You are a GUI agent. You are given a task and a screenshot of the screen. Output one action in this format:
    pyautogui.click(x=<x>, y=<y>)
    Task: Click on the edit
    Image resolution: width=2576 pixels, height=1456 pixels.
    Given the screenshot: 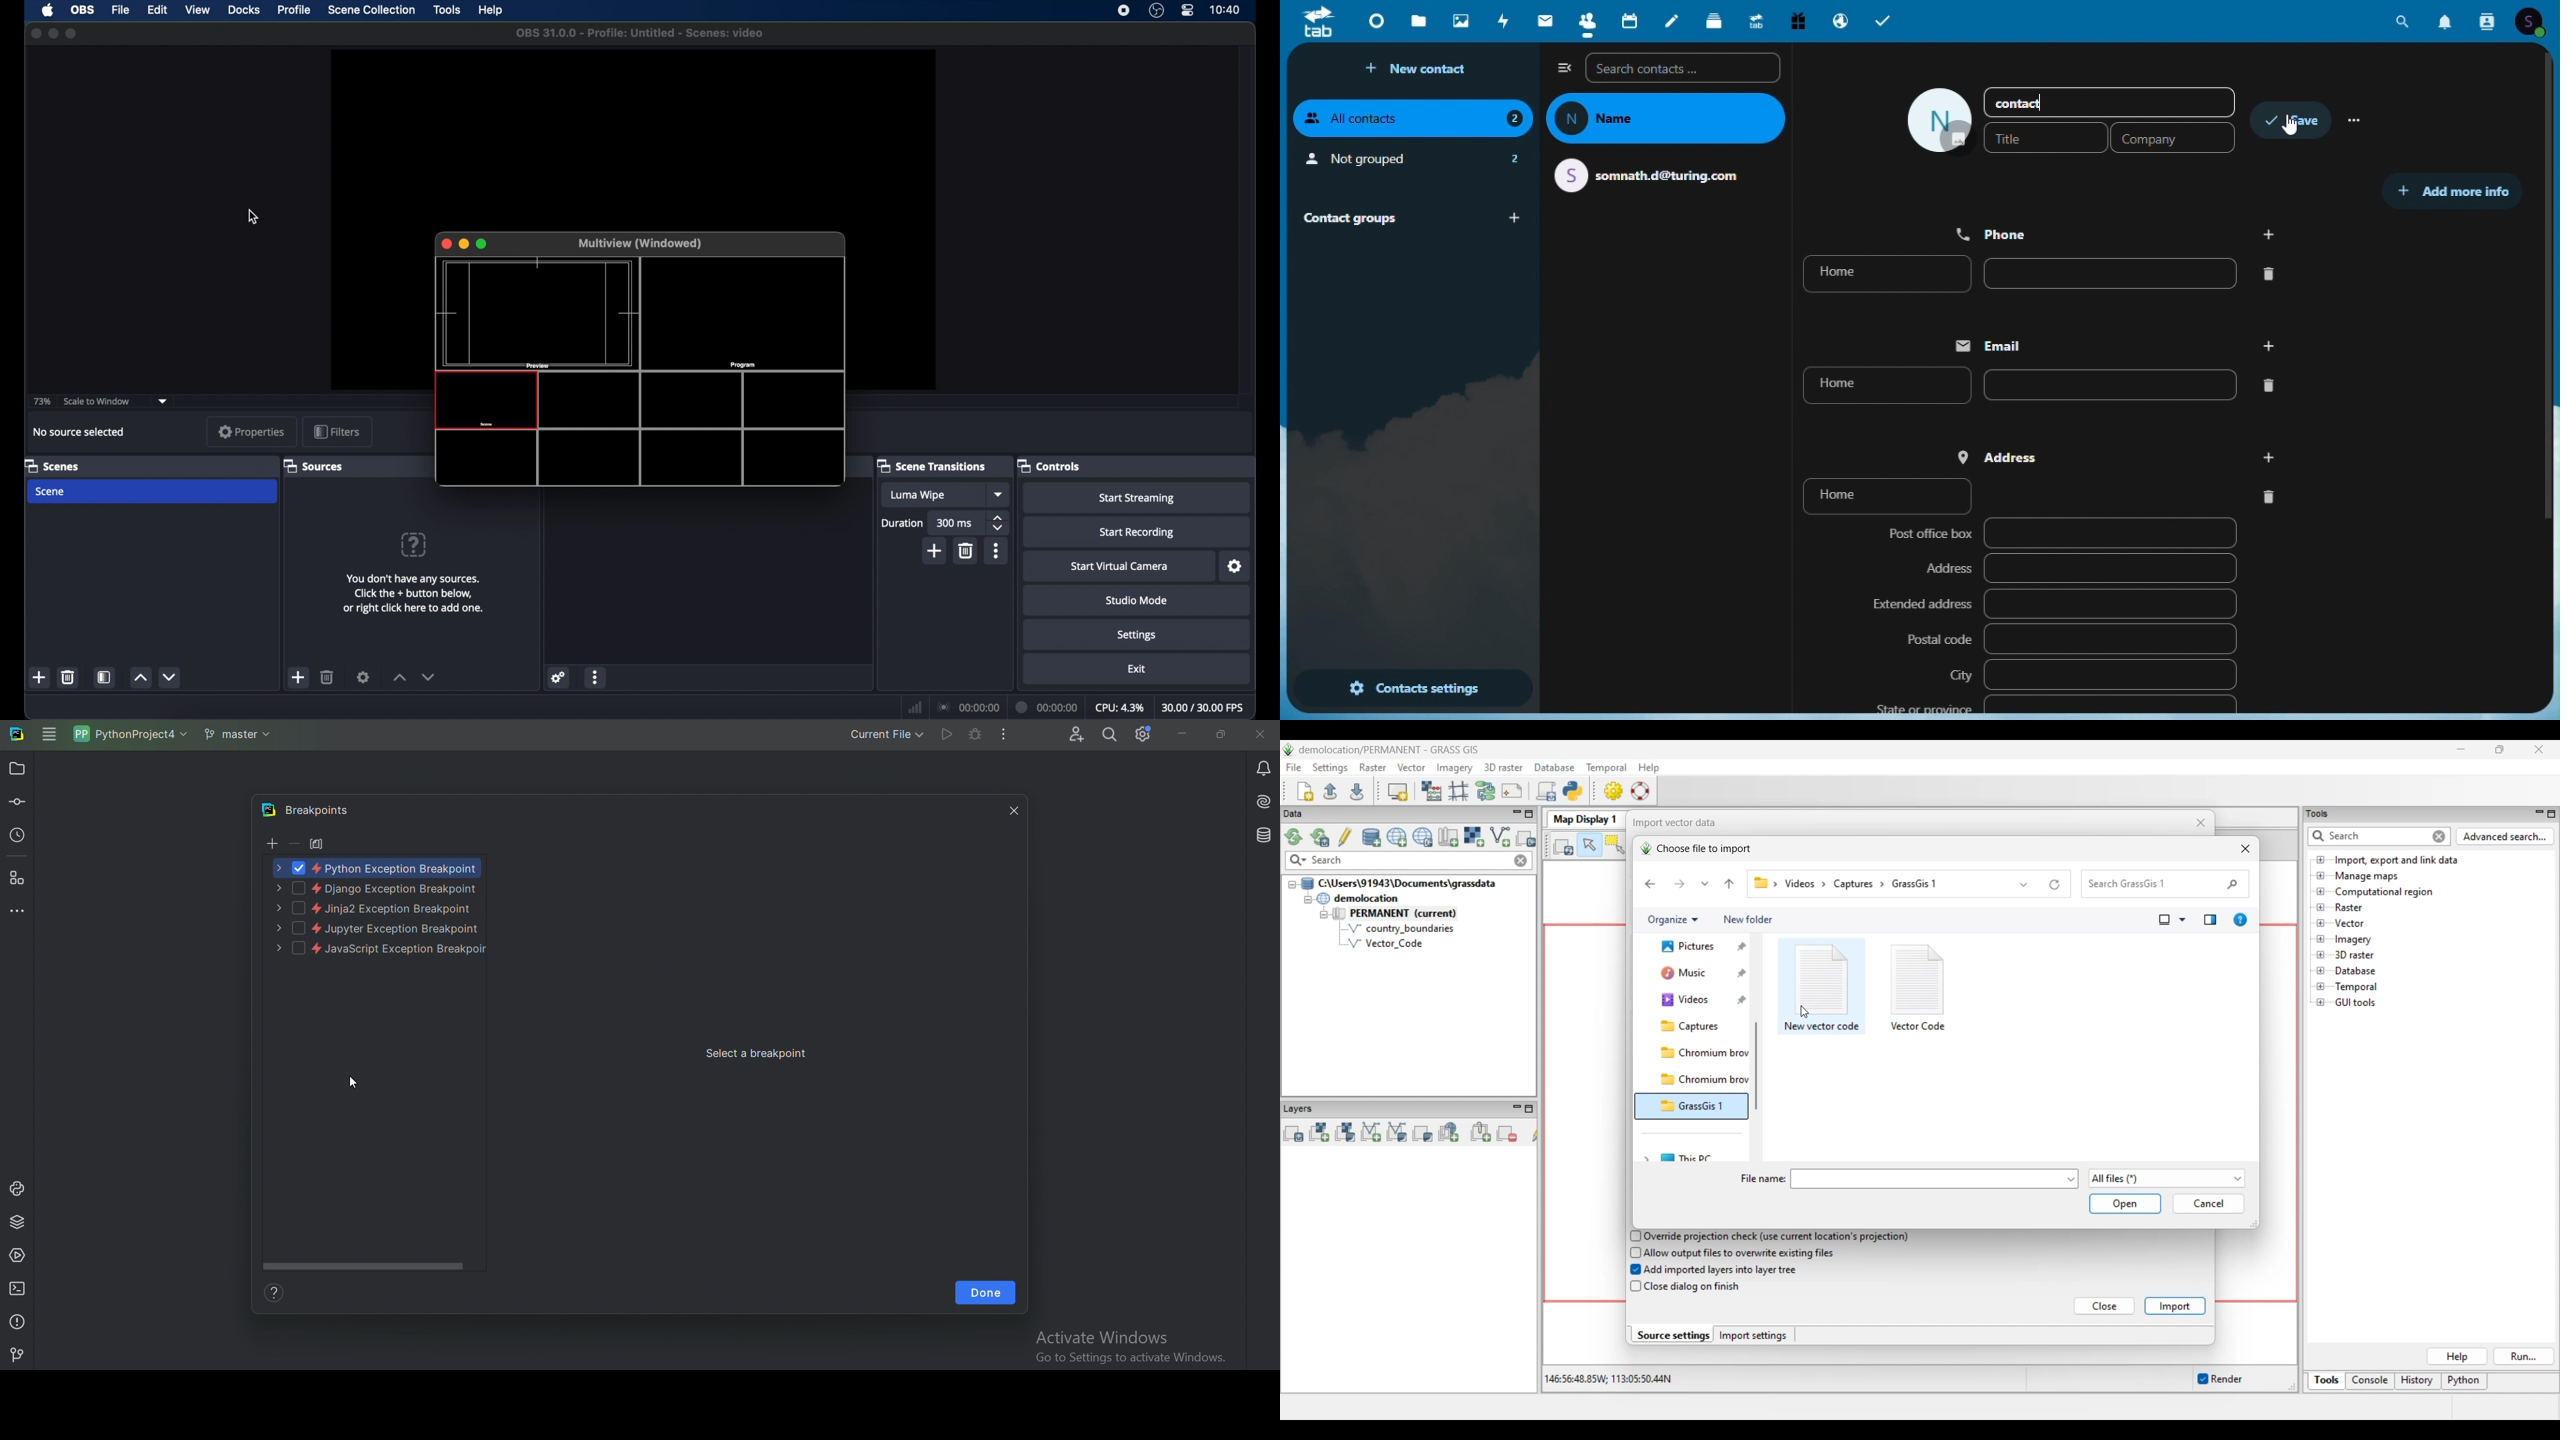 What is the action you would take?
    pyautogui.click(x=157, y=10)
    